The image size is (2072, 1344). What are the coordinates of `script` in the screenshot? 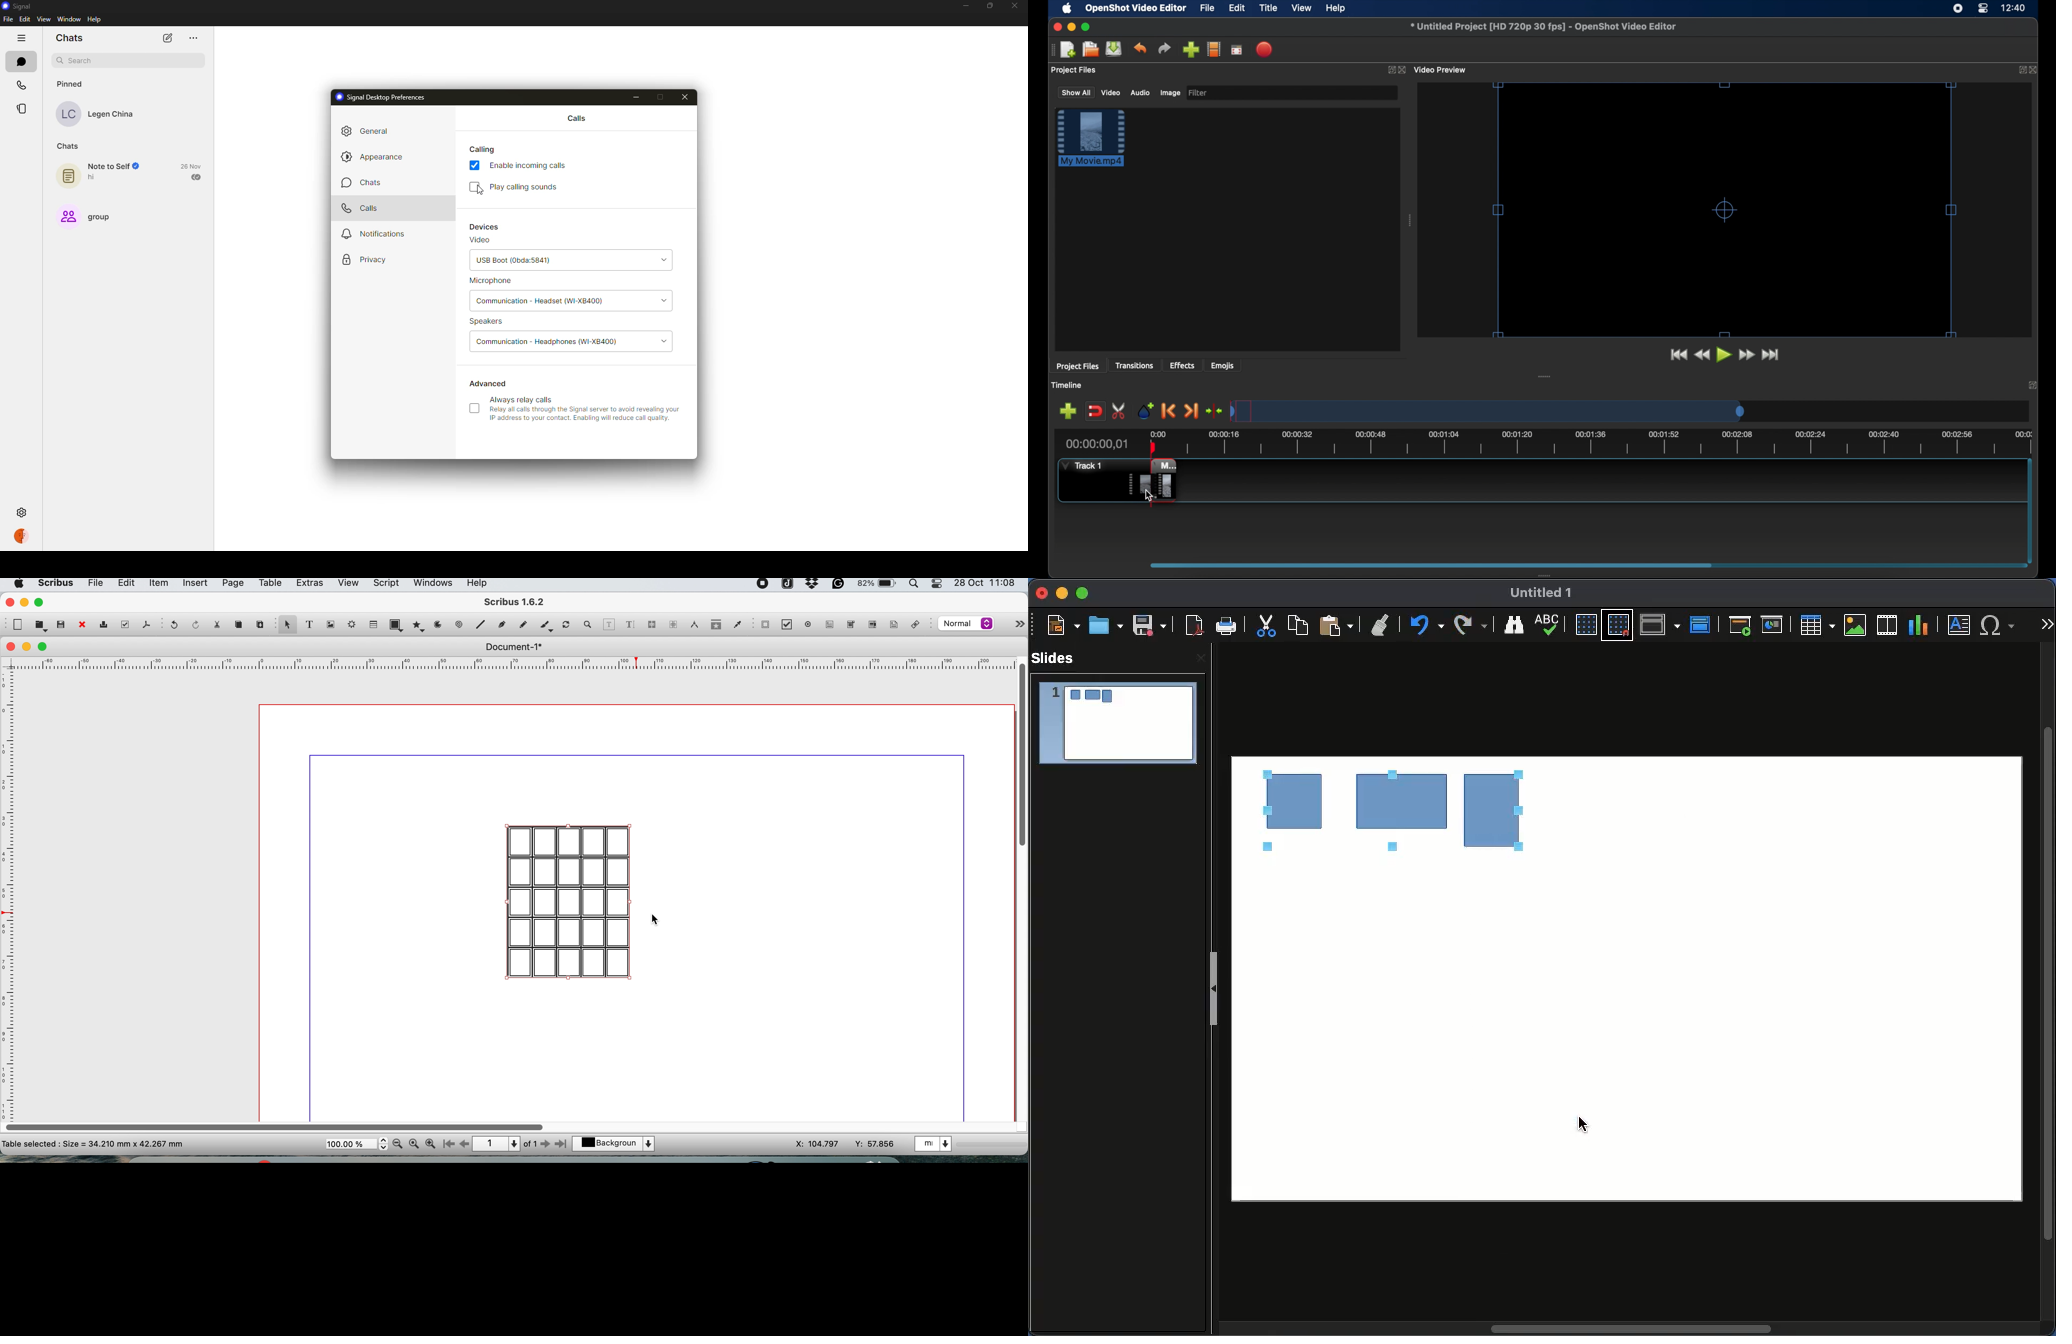 It's located at (385, 584).